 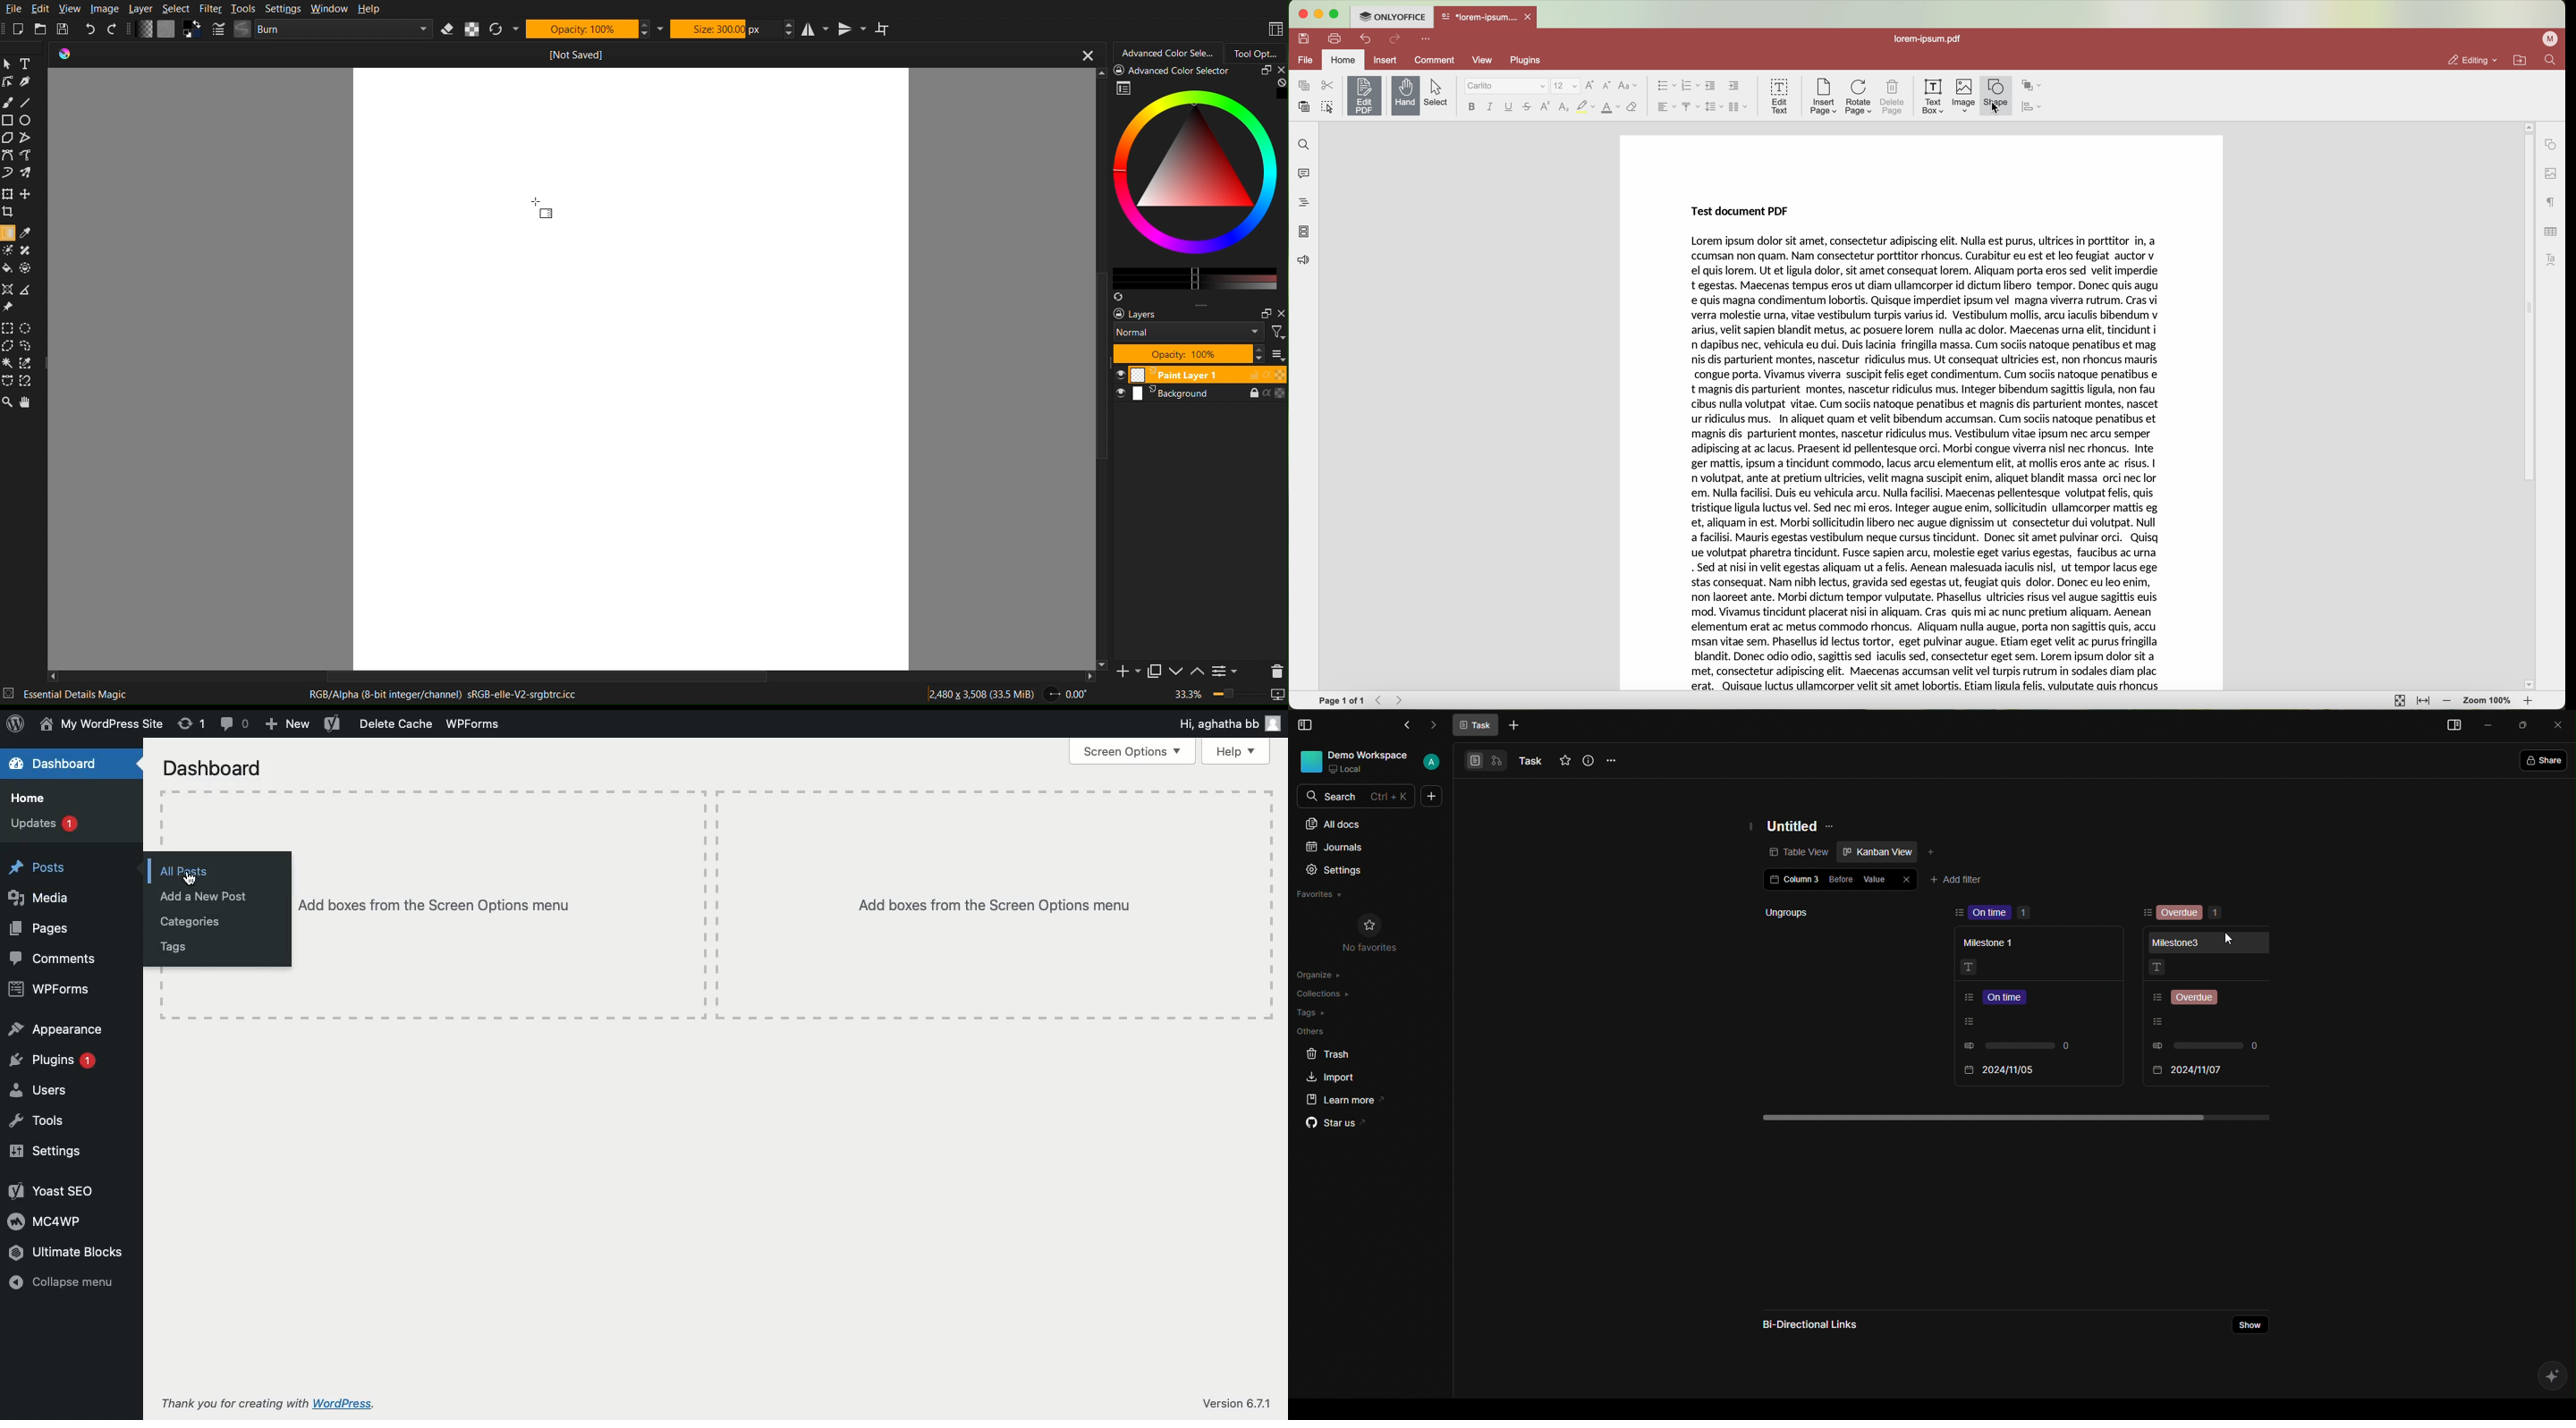 What do you see at coordinates (46, 899) in the screenshot?
I see `Media` at bounding box center [46, 899].